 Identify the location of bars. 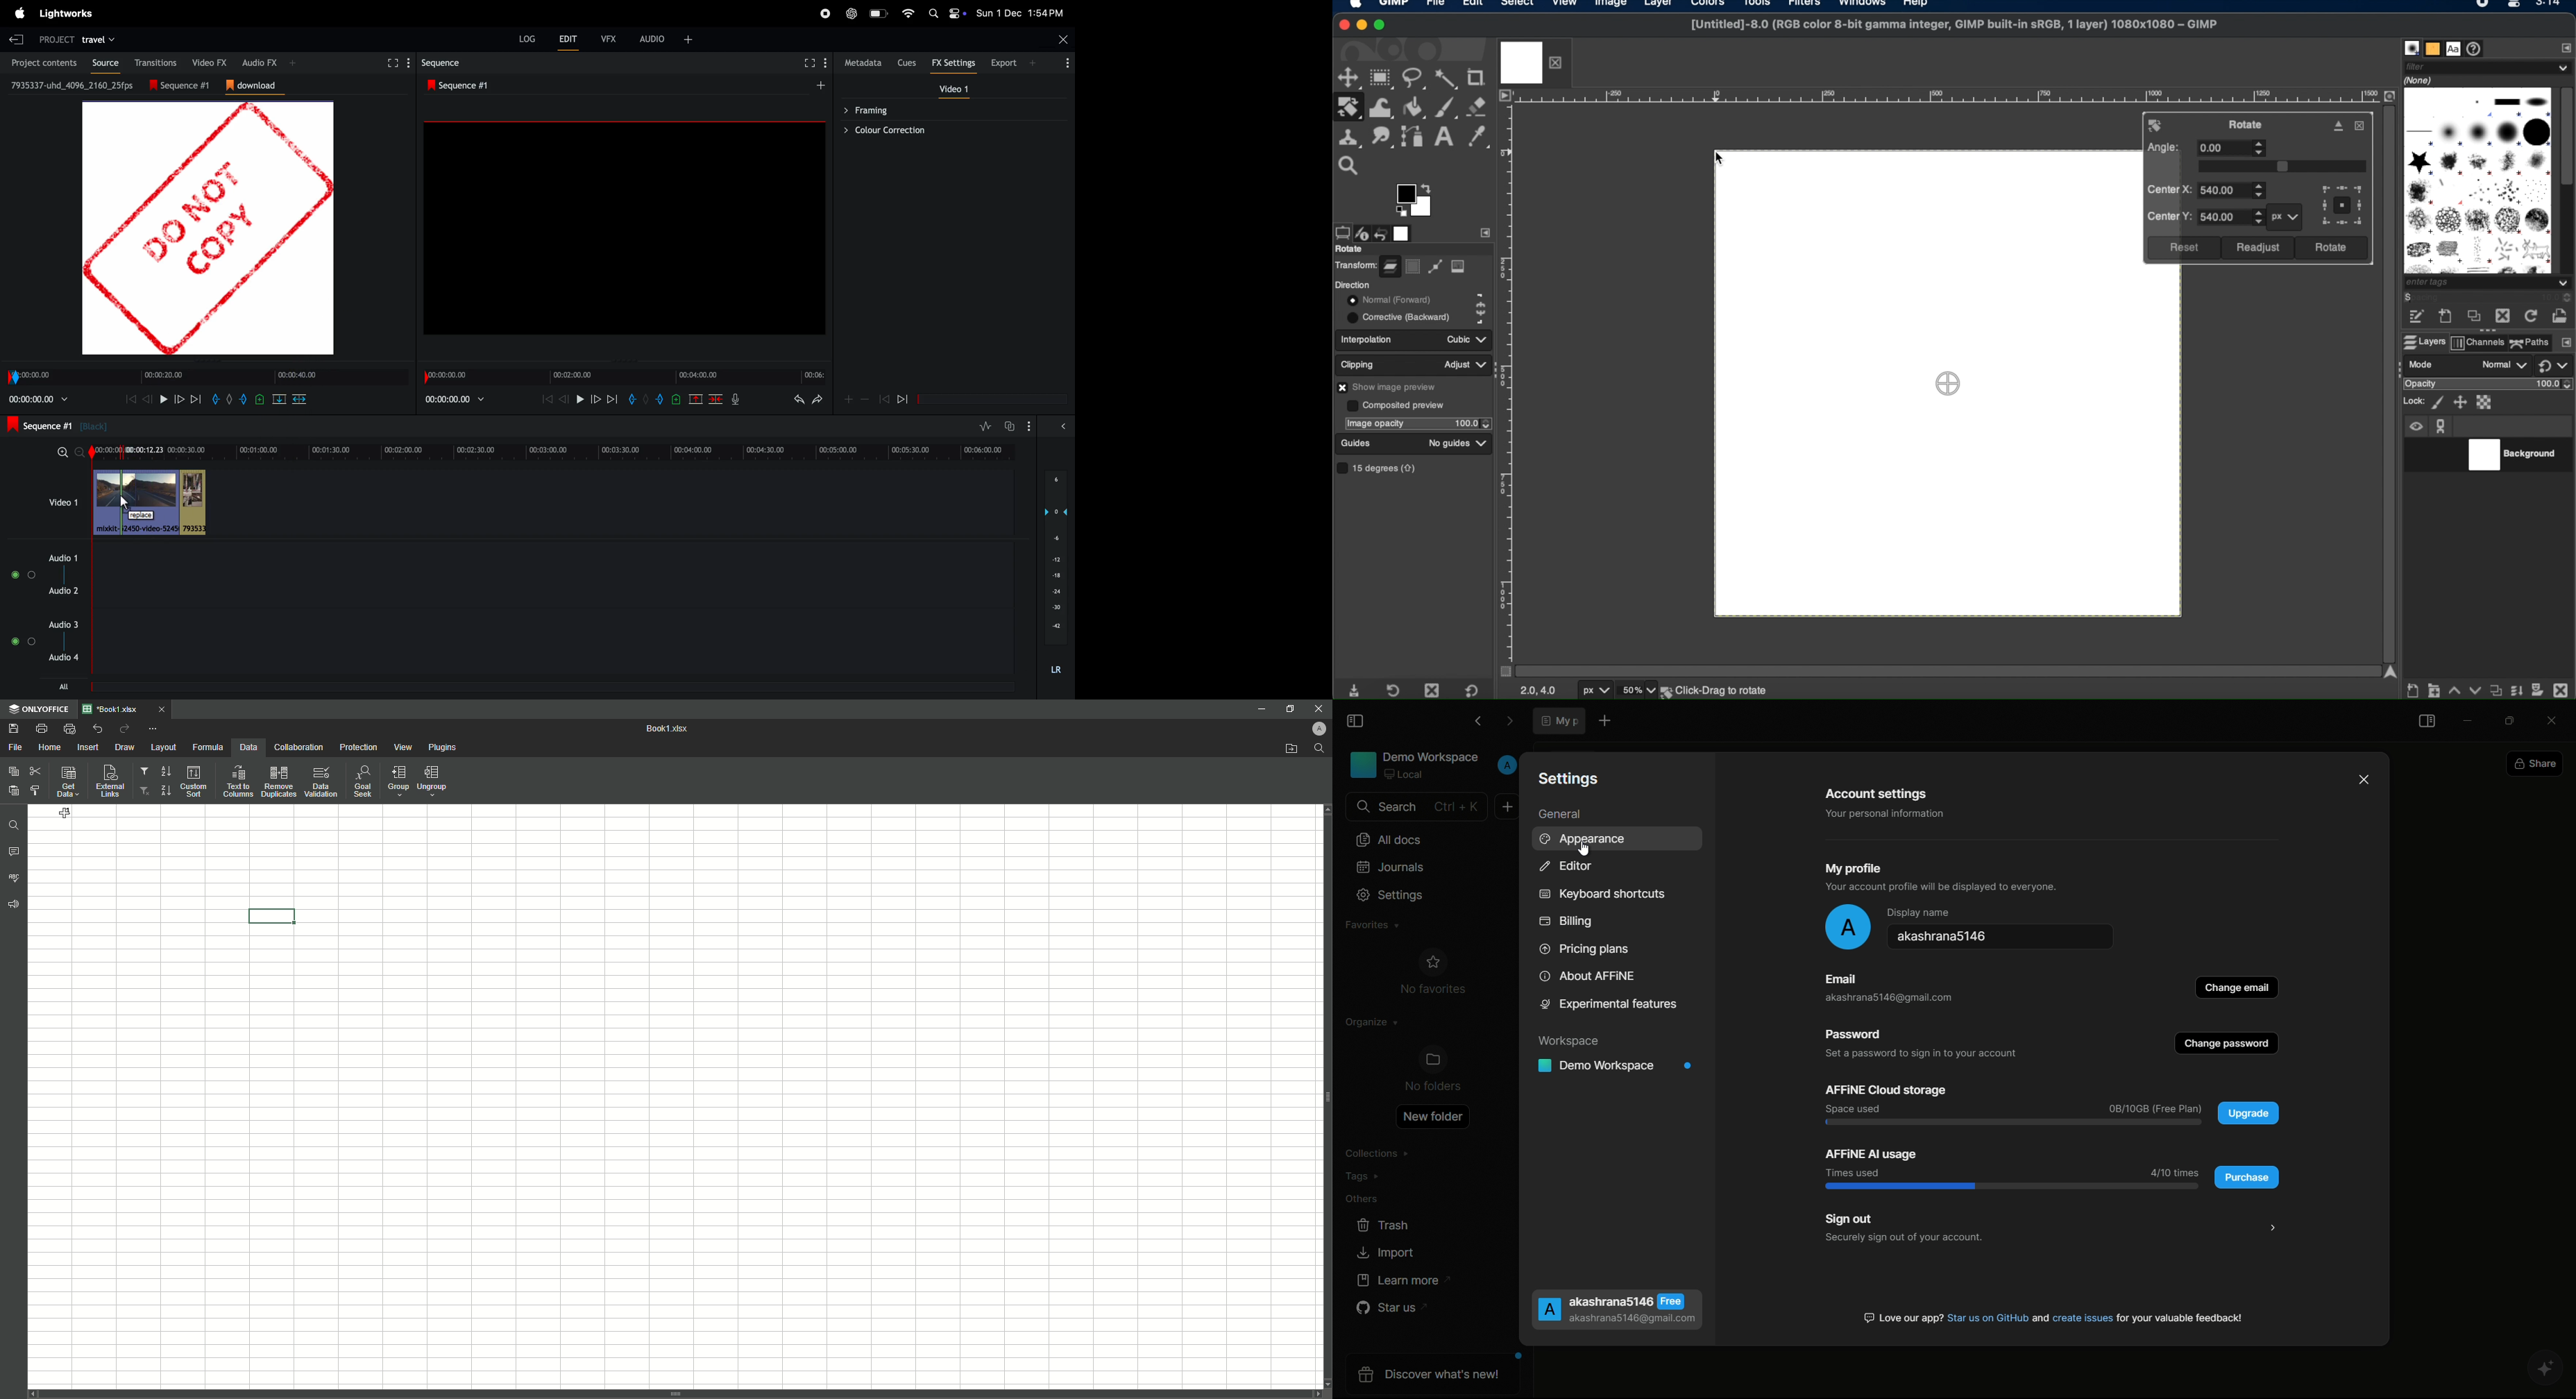
(25, 575).